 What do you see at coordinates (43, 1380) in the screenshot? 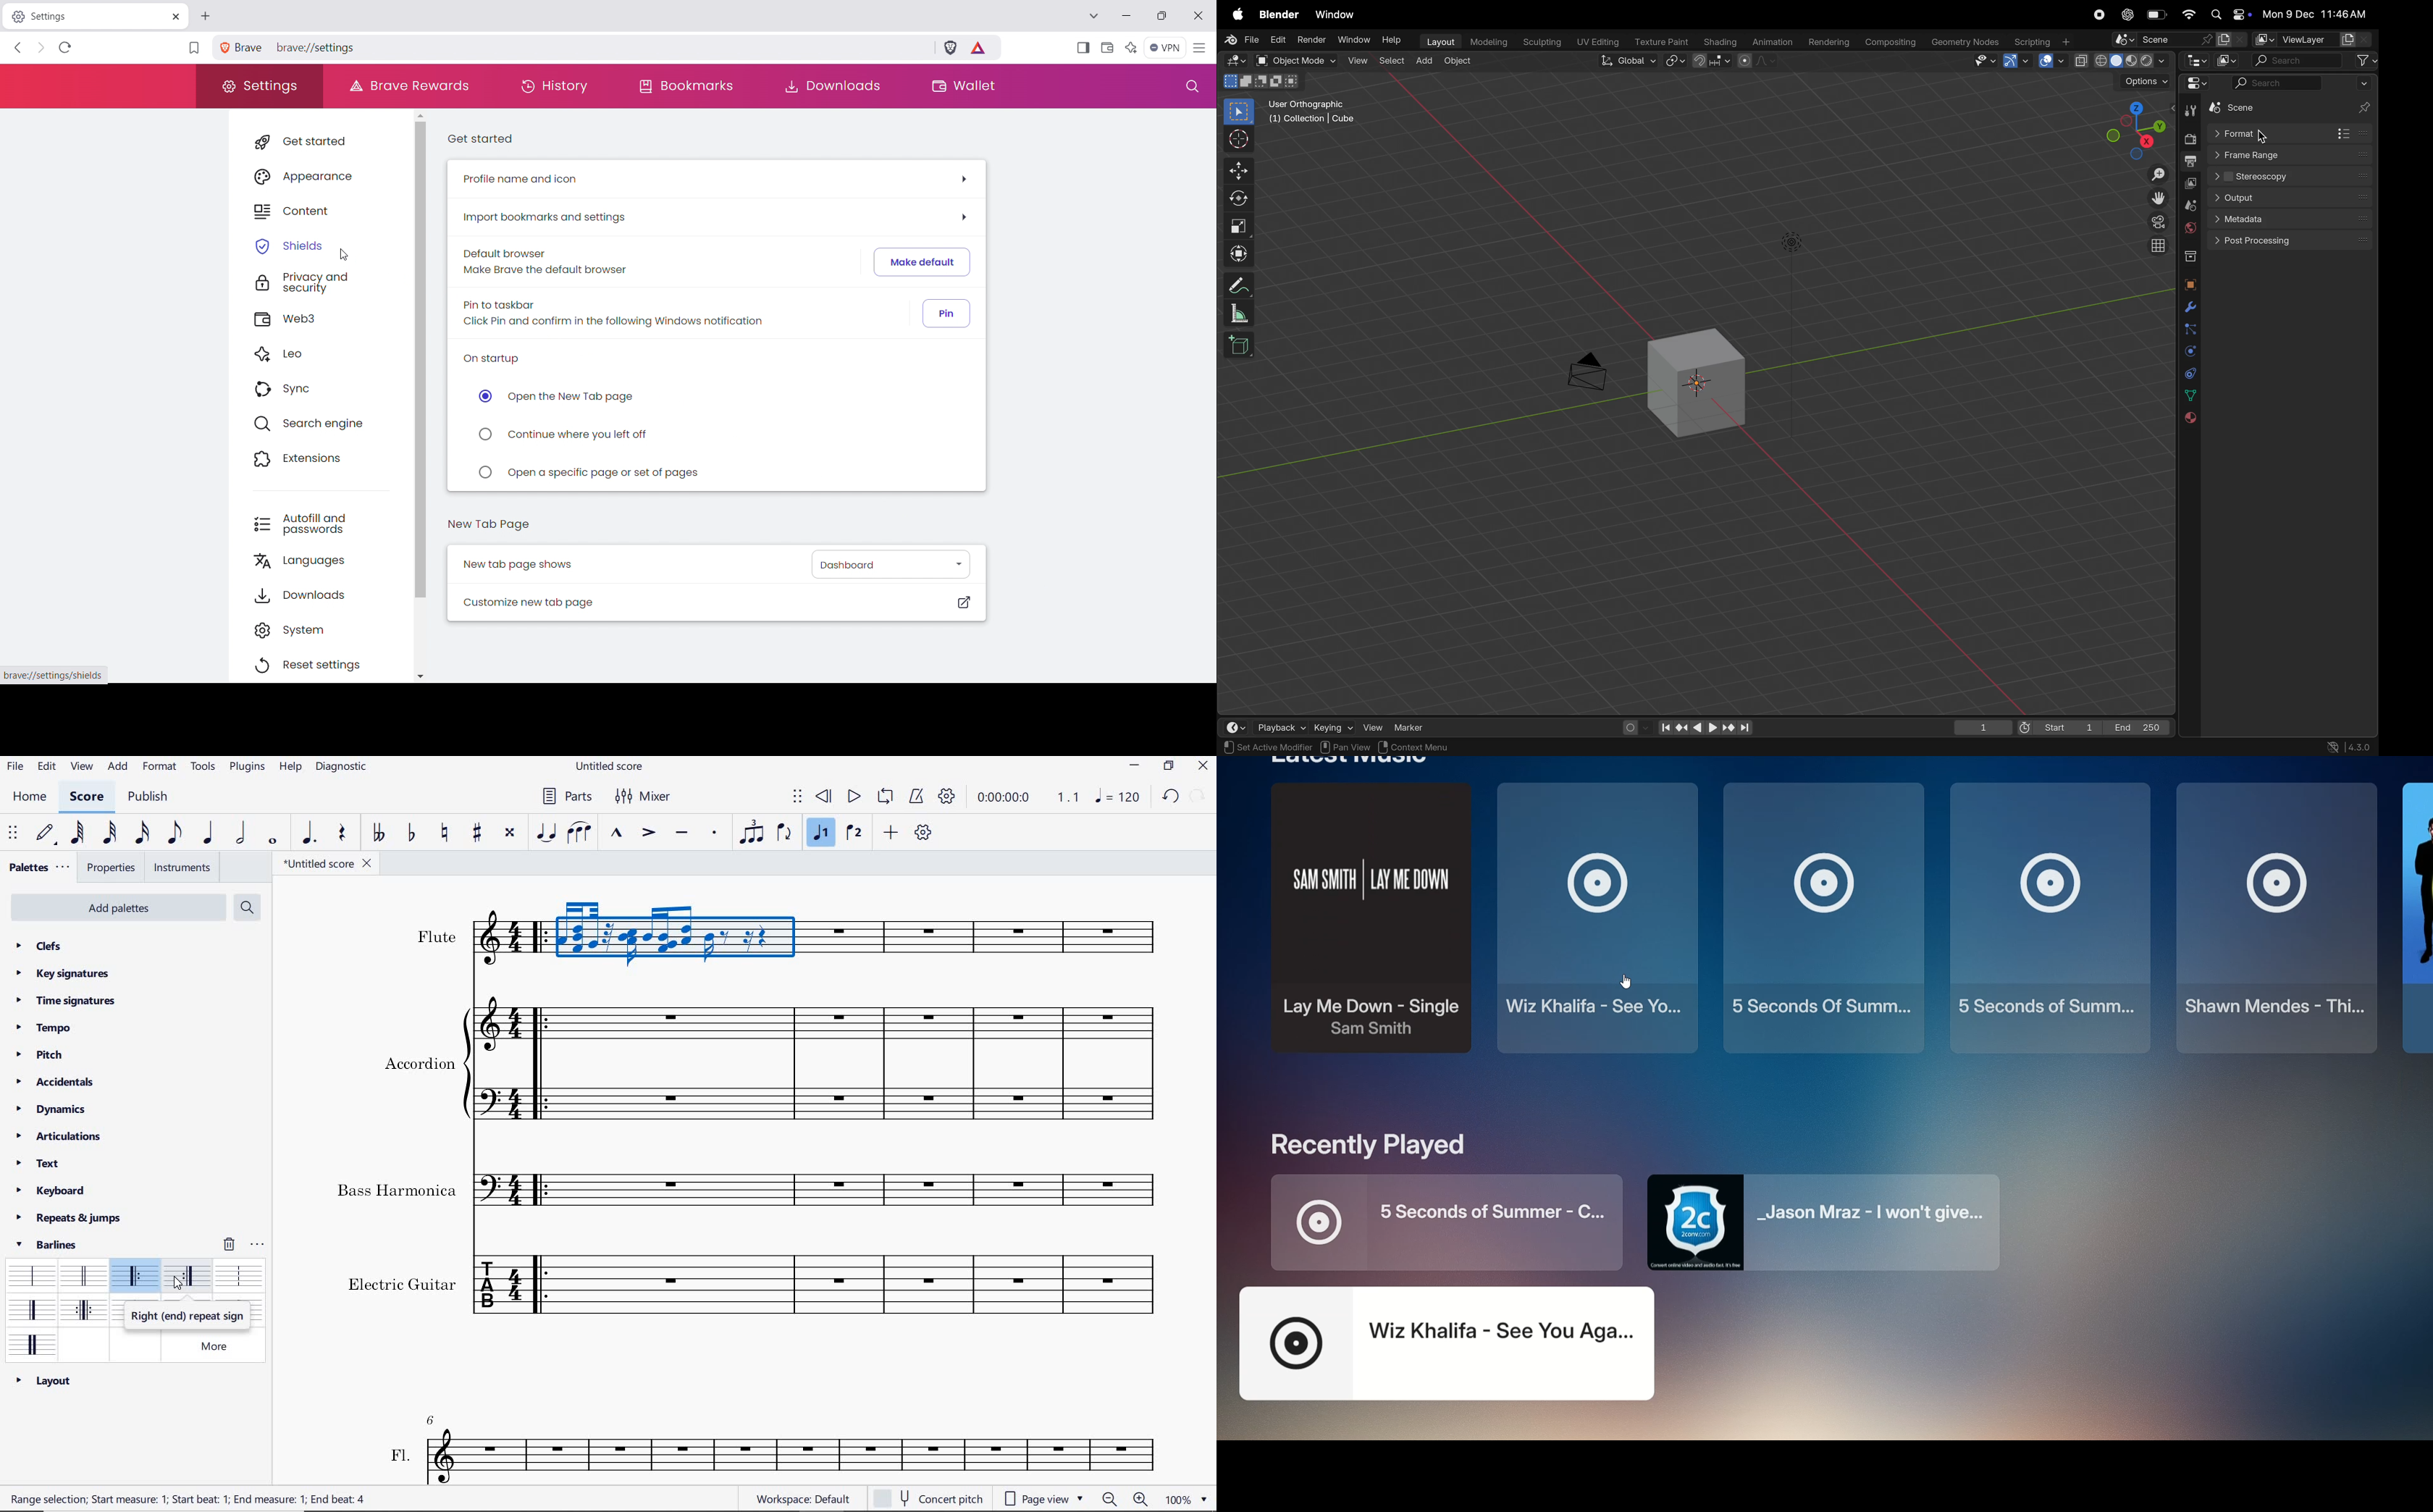
I see `layout` at bounding box center [43, 1380].